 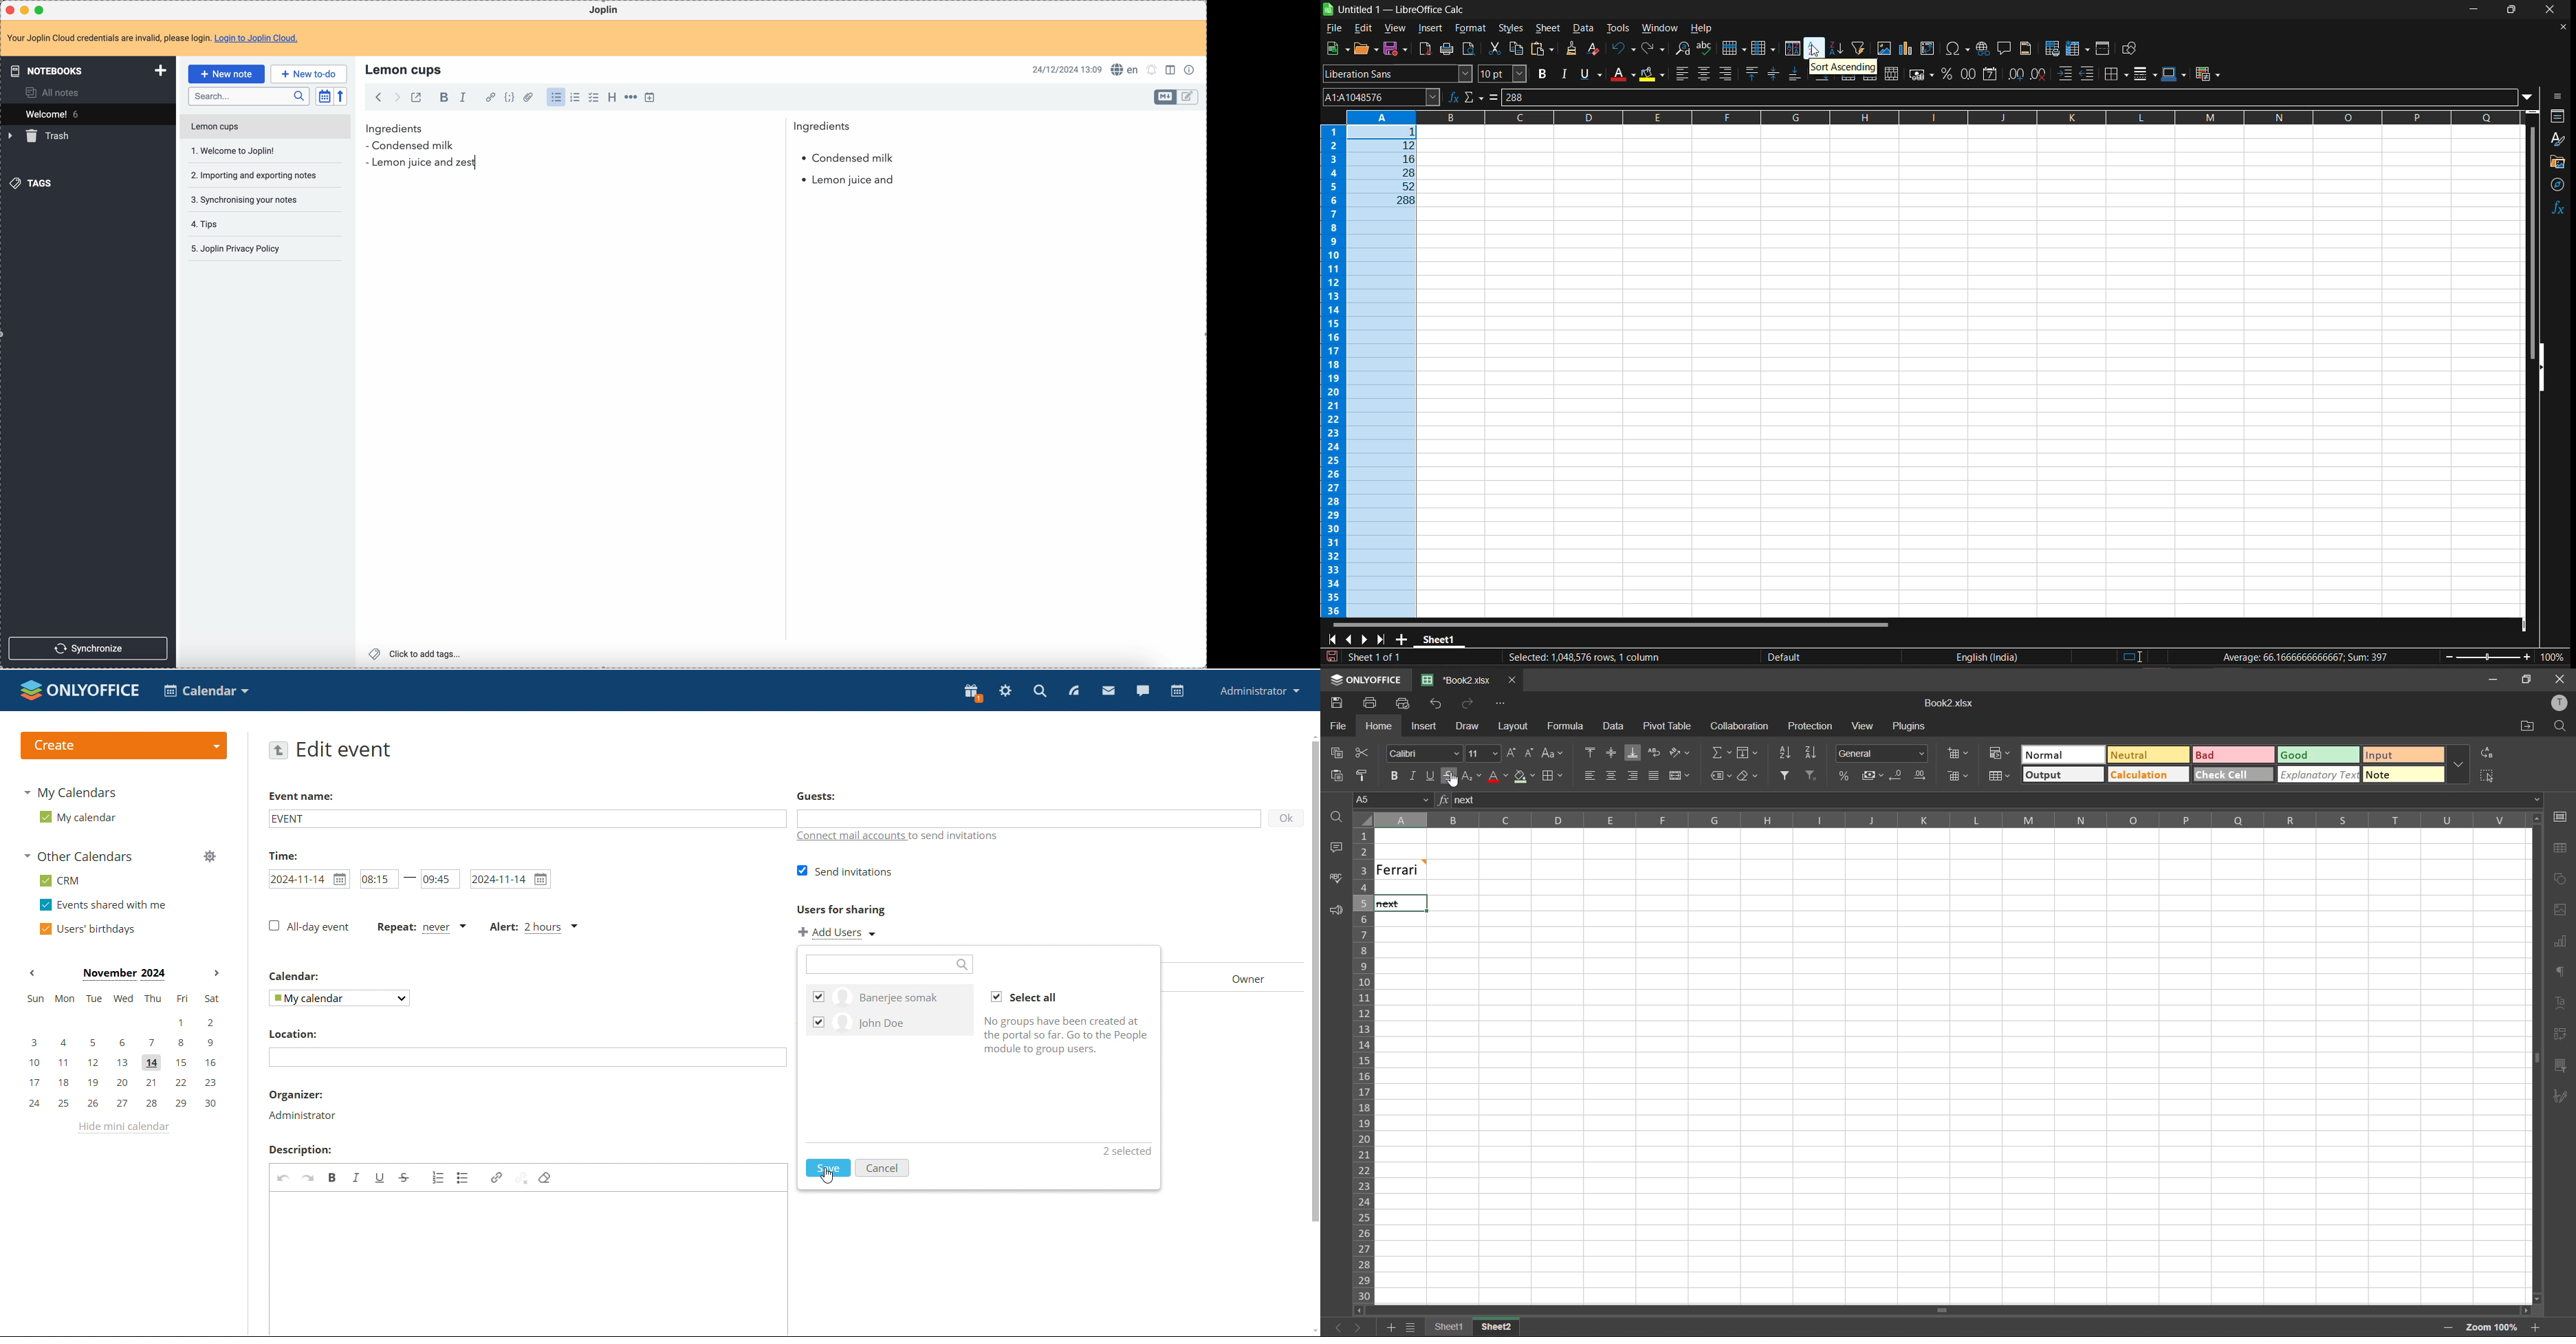 What do you see at coordinates (1763, 47) in the screenshot?
I see `column` at bounding box center [1763, 47].